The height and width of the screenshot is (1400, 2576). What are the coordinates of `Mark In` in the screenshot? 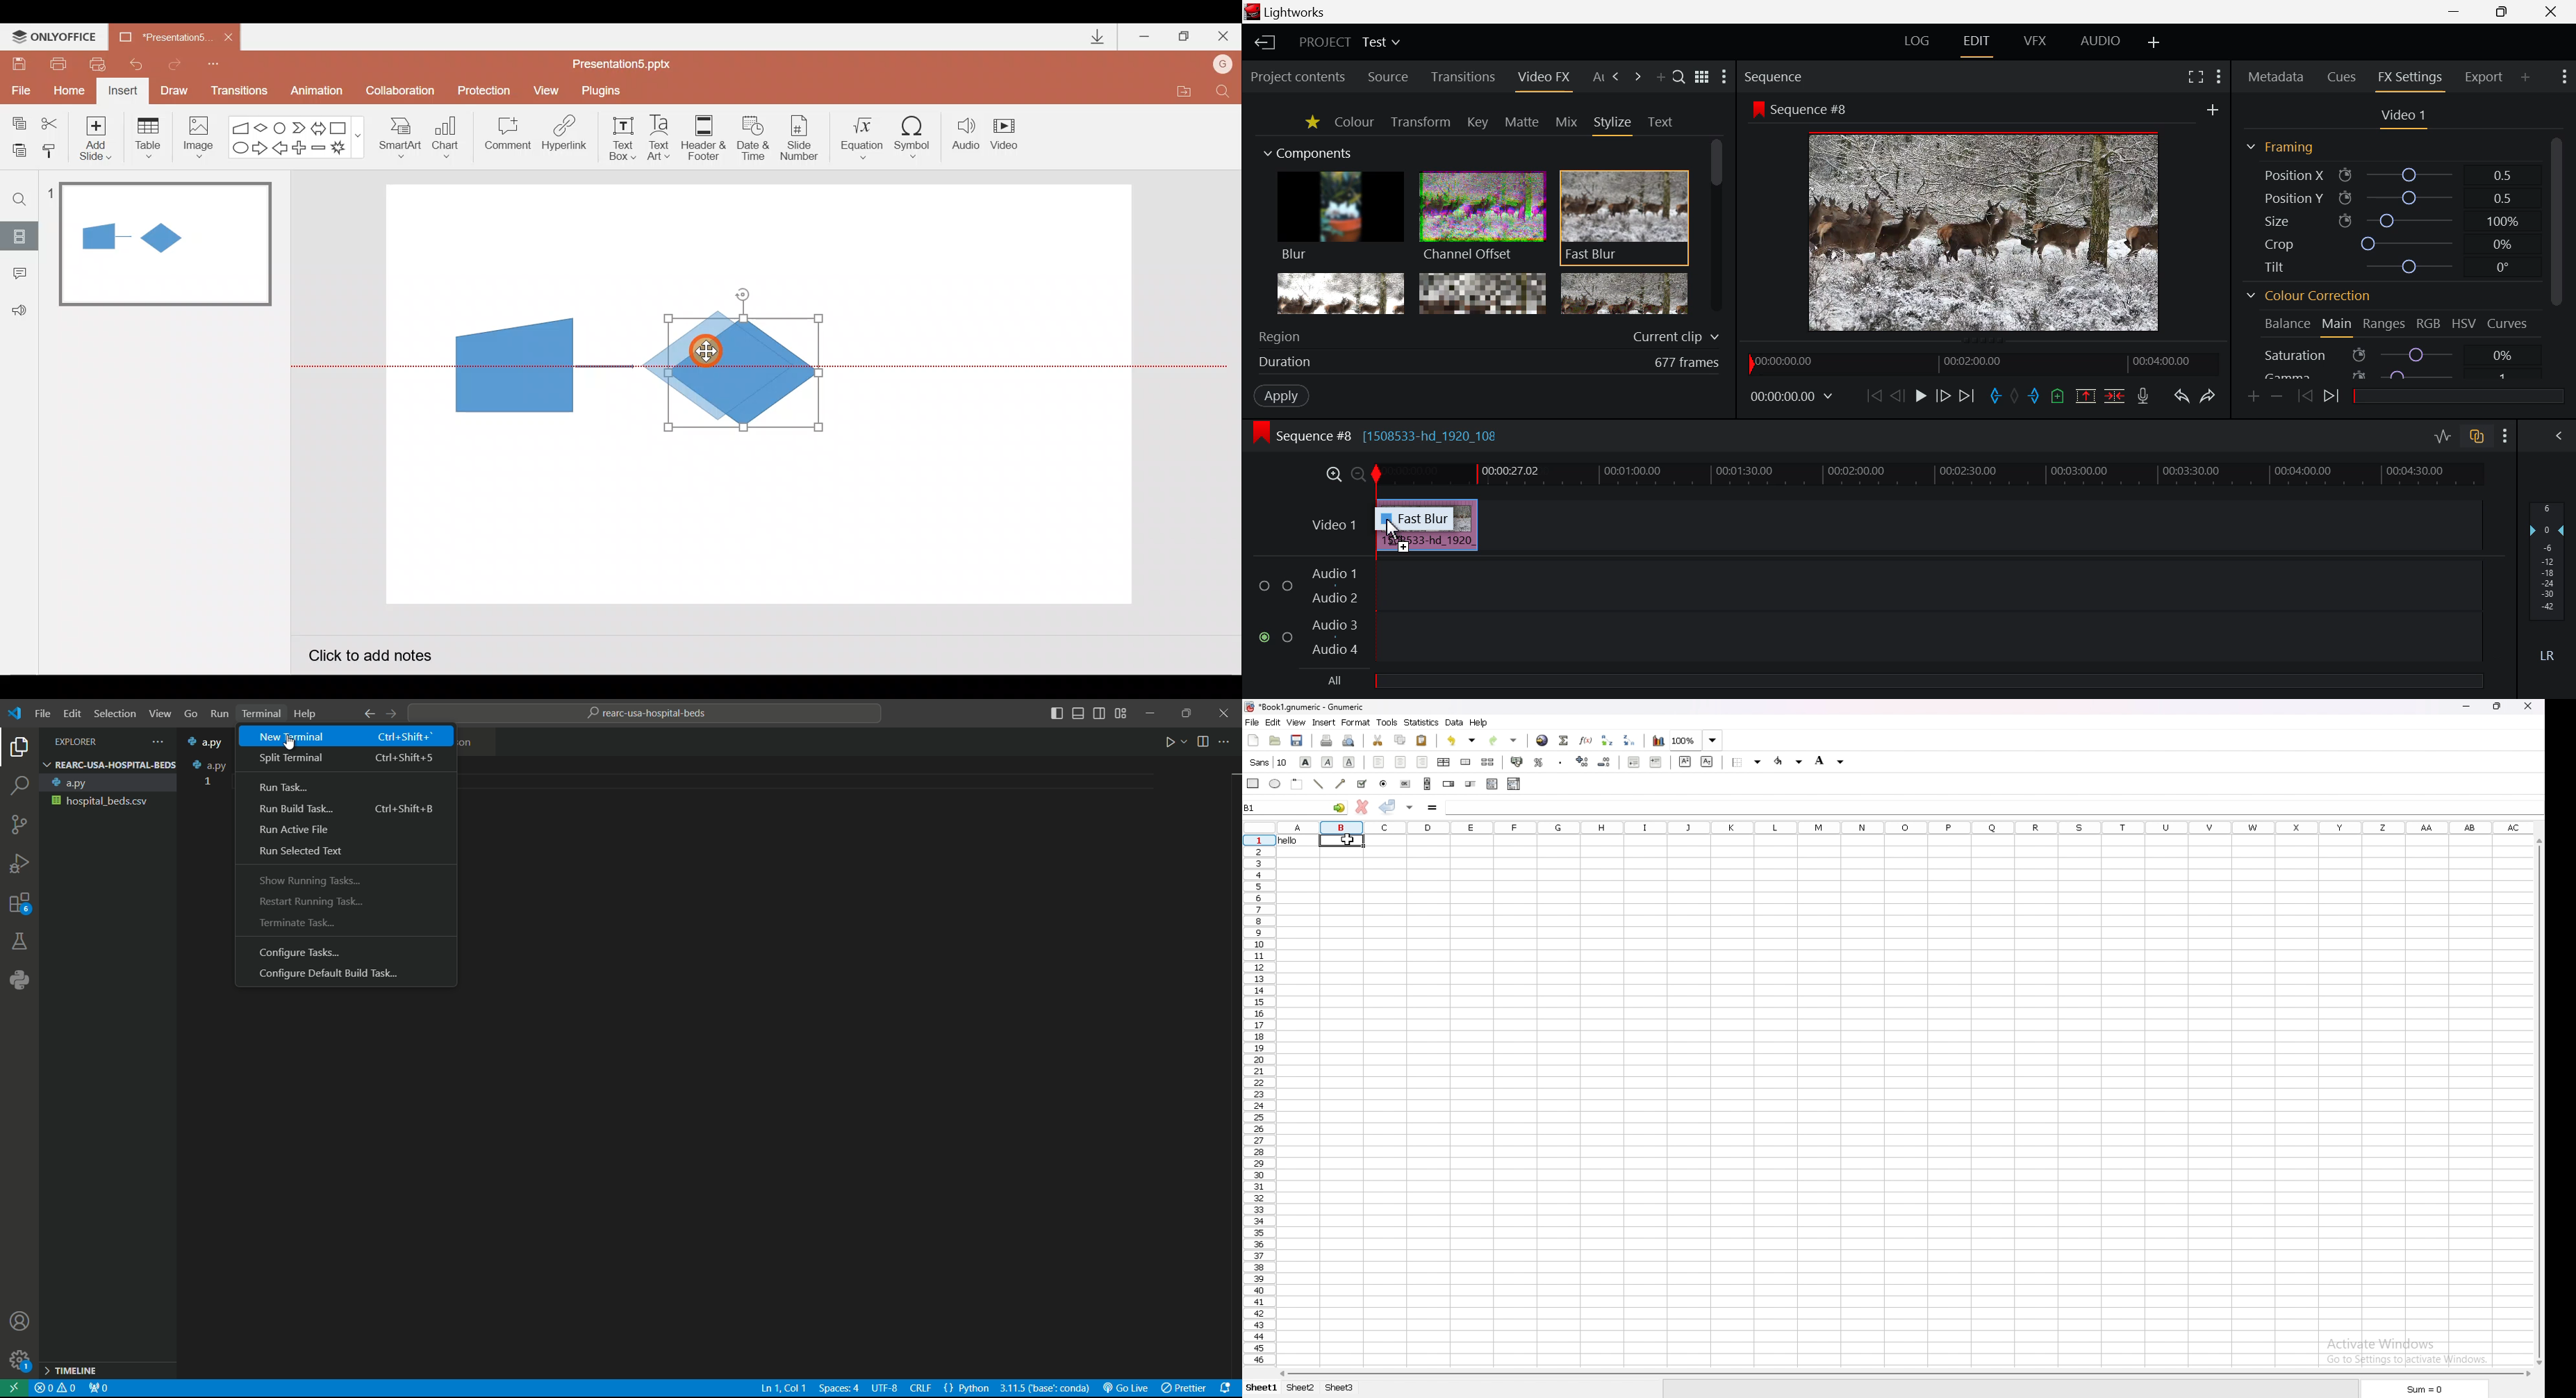 It's located at (1997, 393).